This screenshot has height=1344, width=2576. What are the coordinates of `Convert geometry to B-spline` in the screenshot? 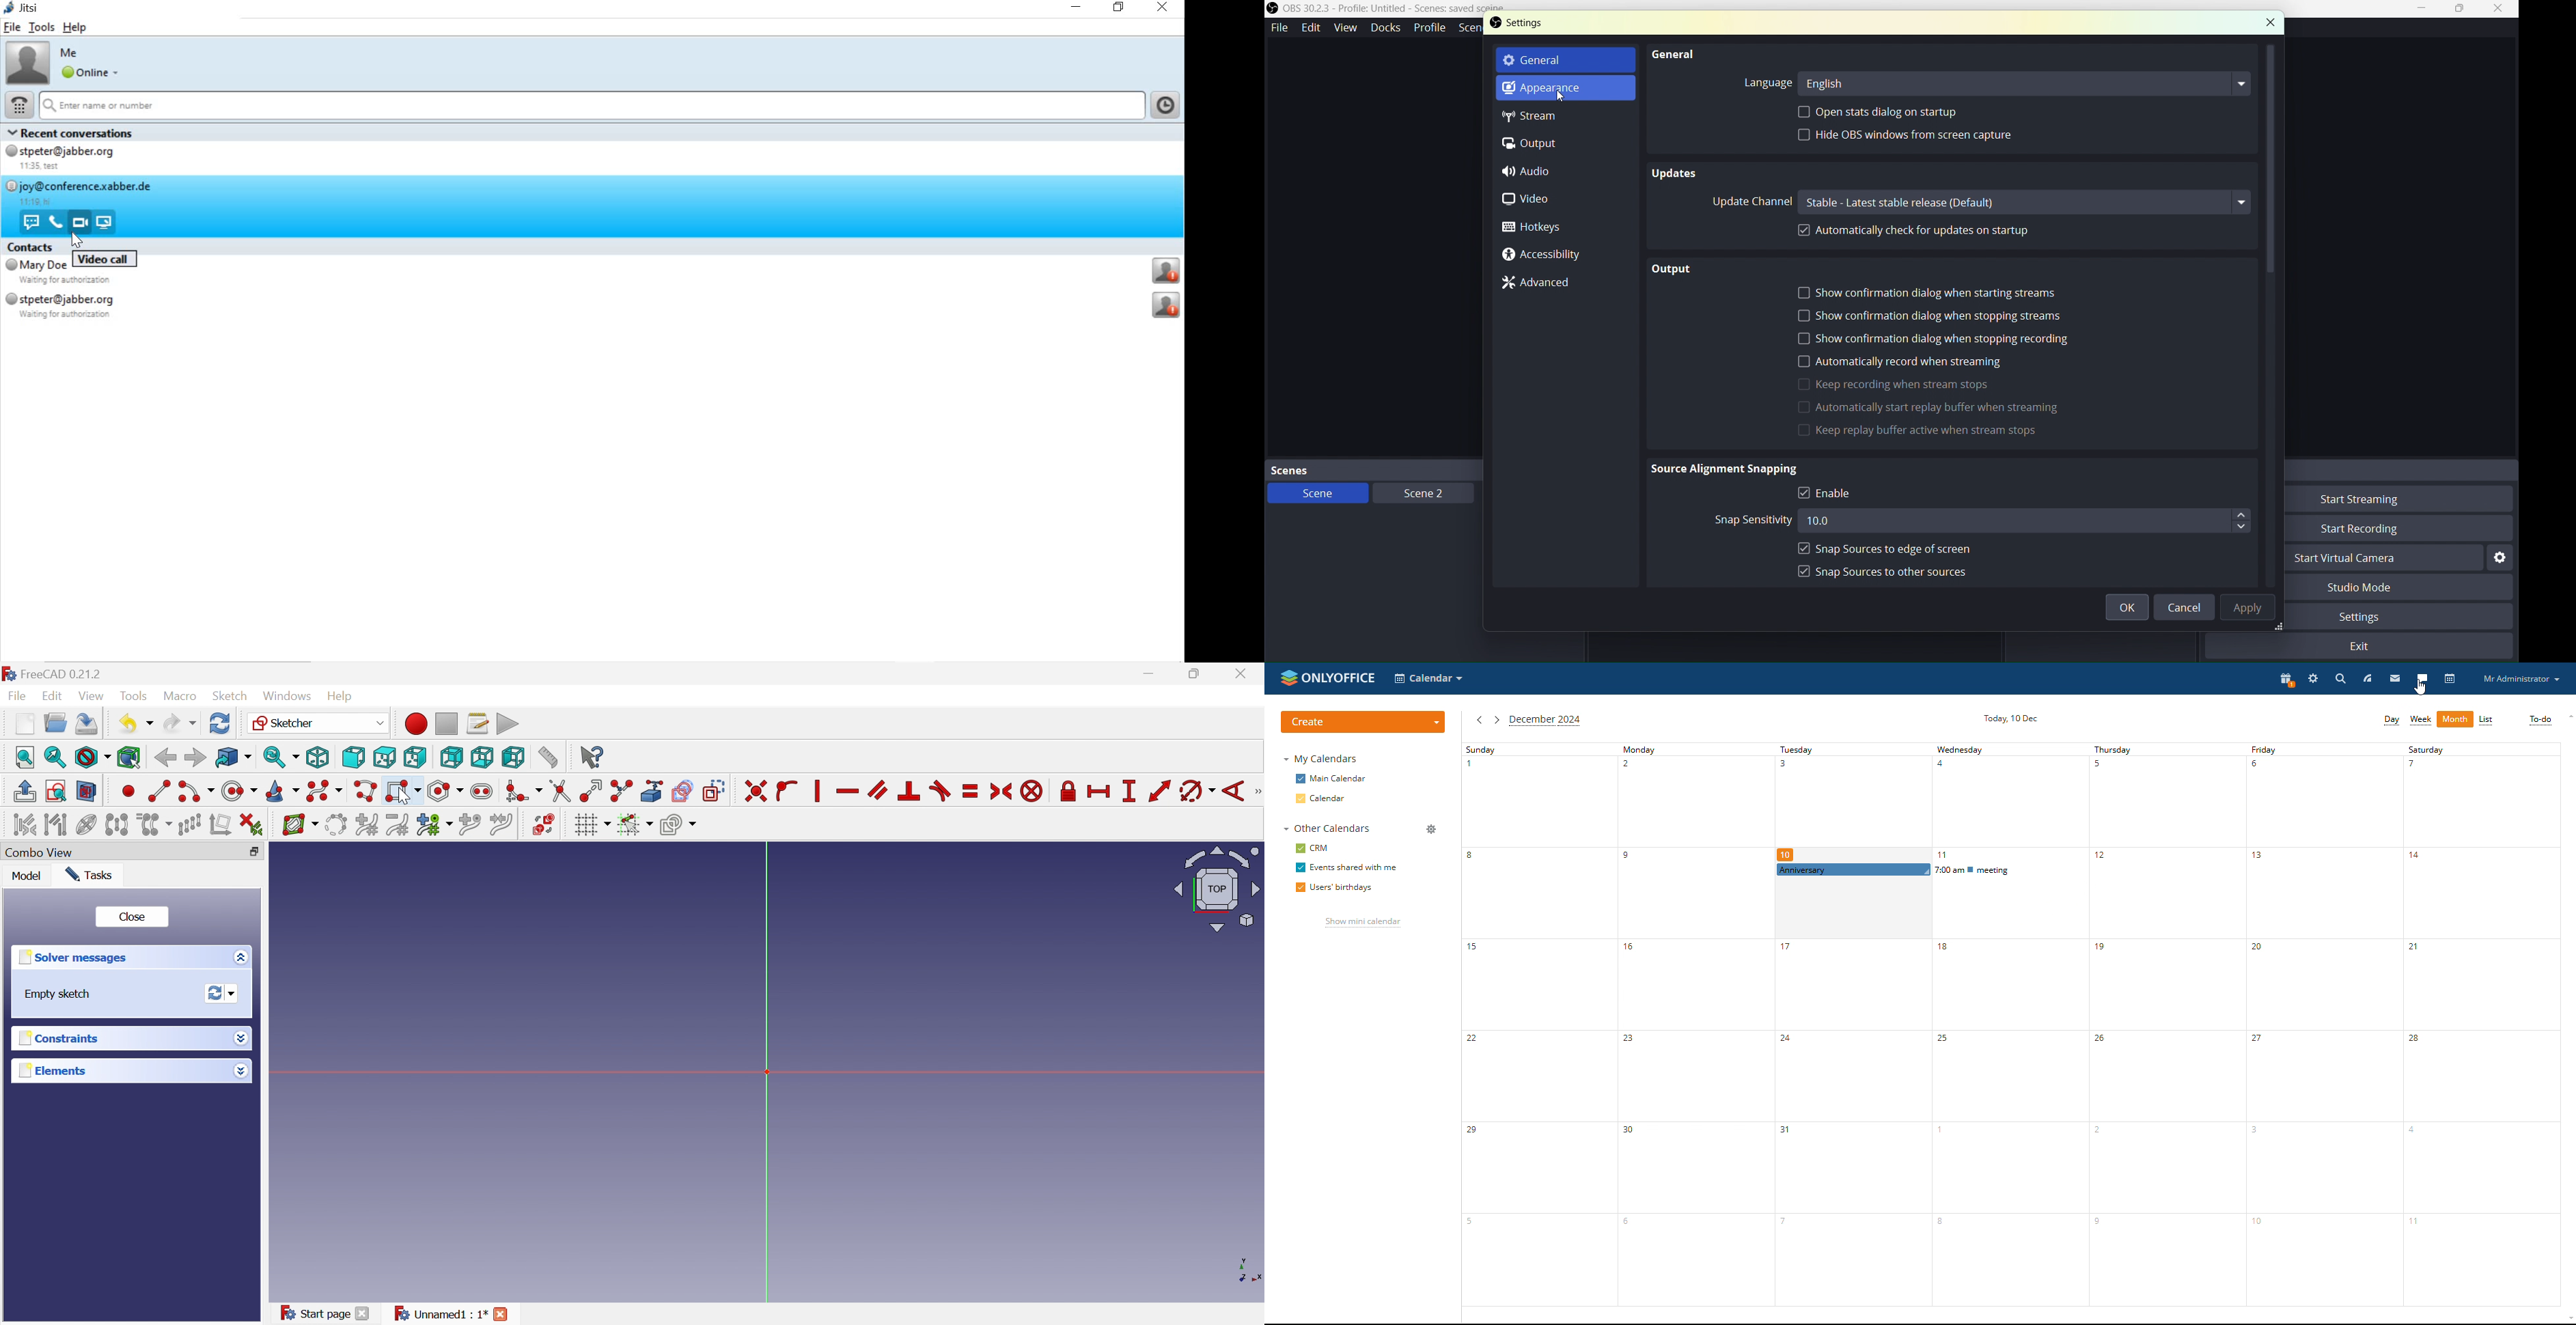 It's located at (335, 825).